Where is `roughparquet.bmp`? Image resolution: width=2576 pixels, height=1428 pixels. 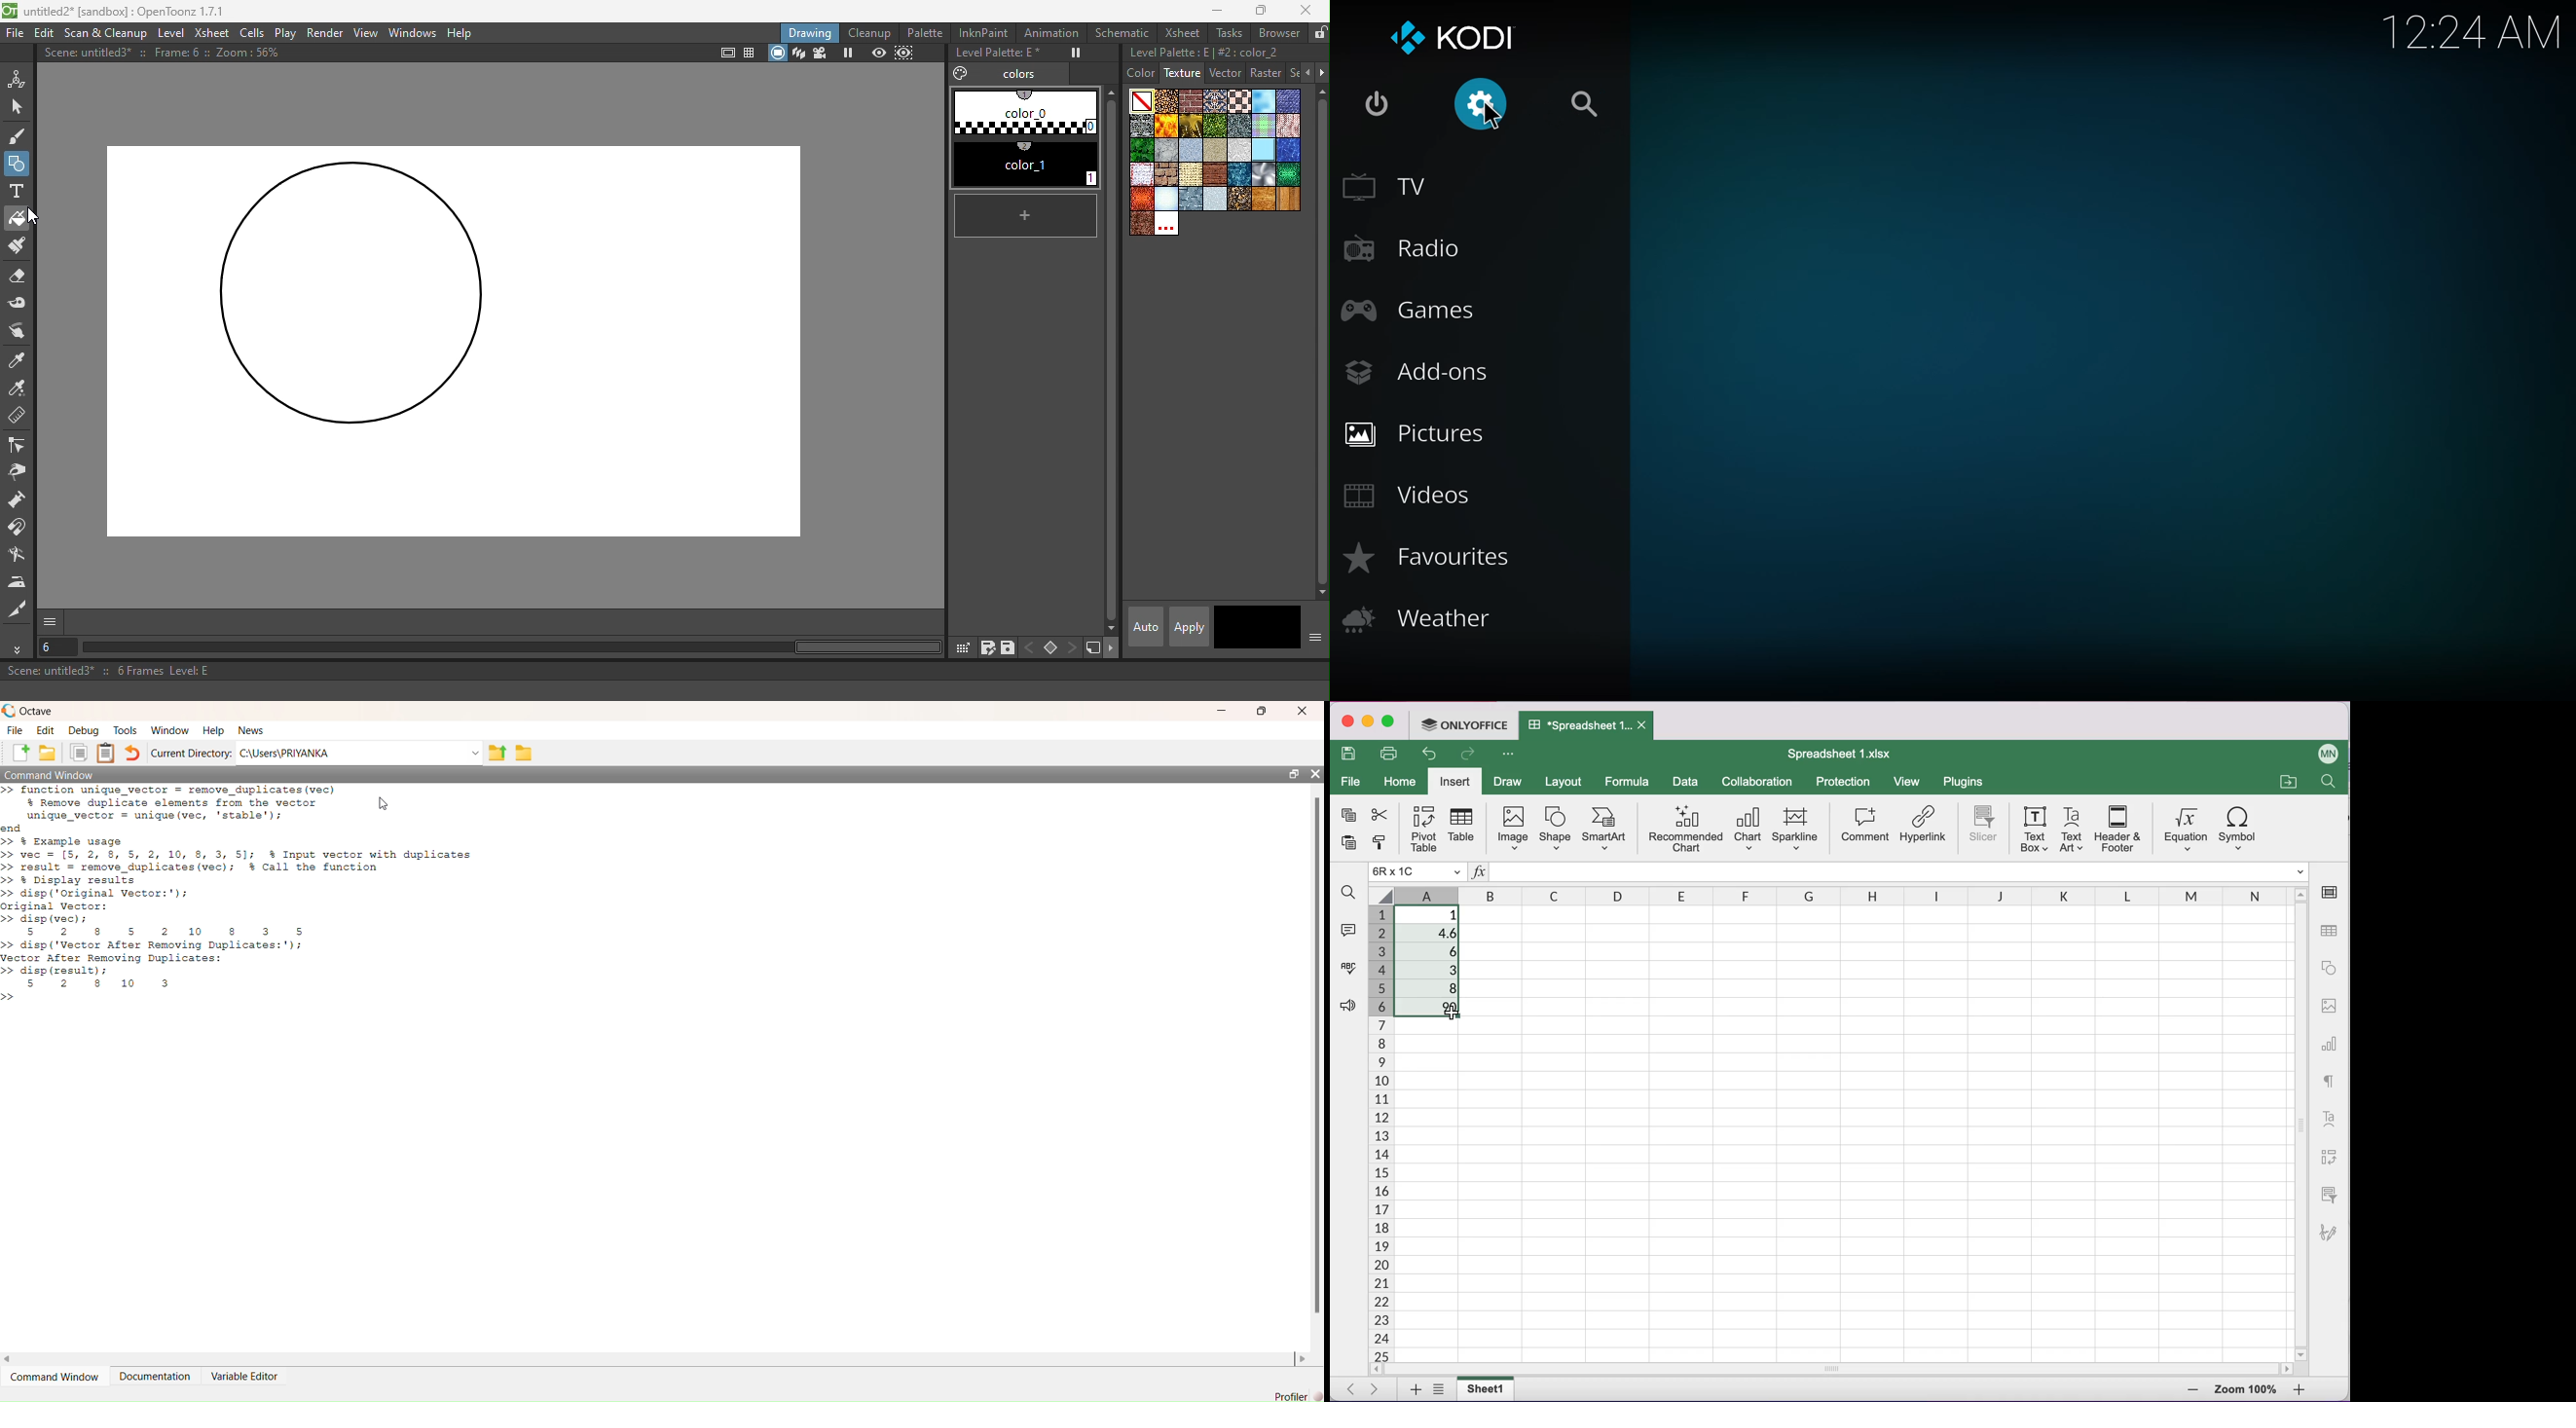
roughparquet.bmp is located at coordinates (1216, 175).